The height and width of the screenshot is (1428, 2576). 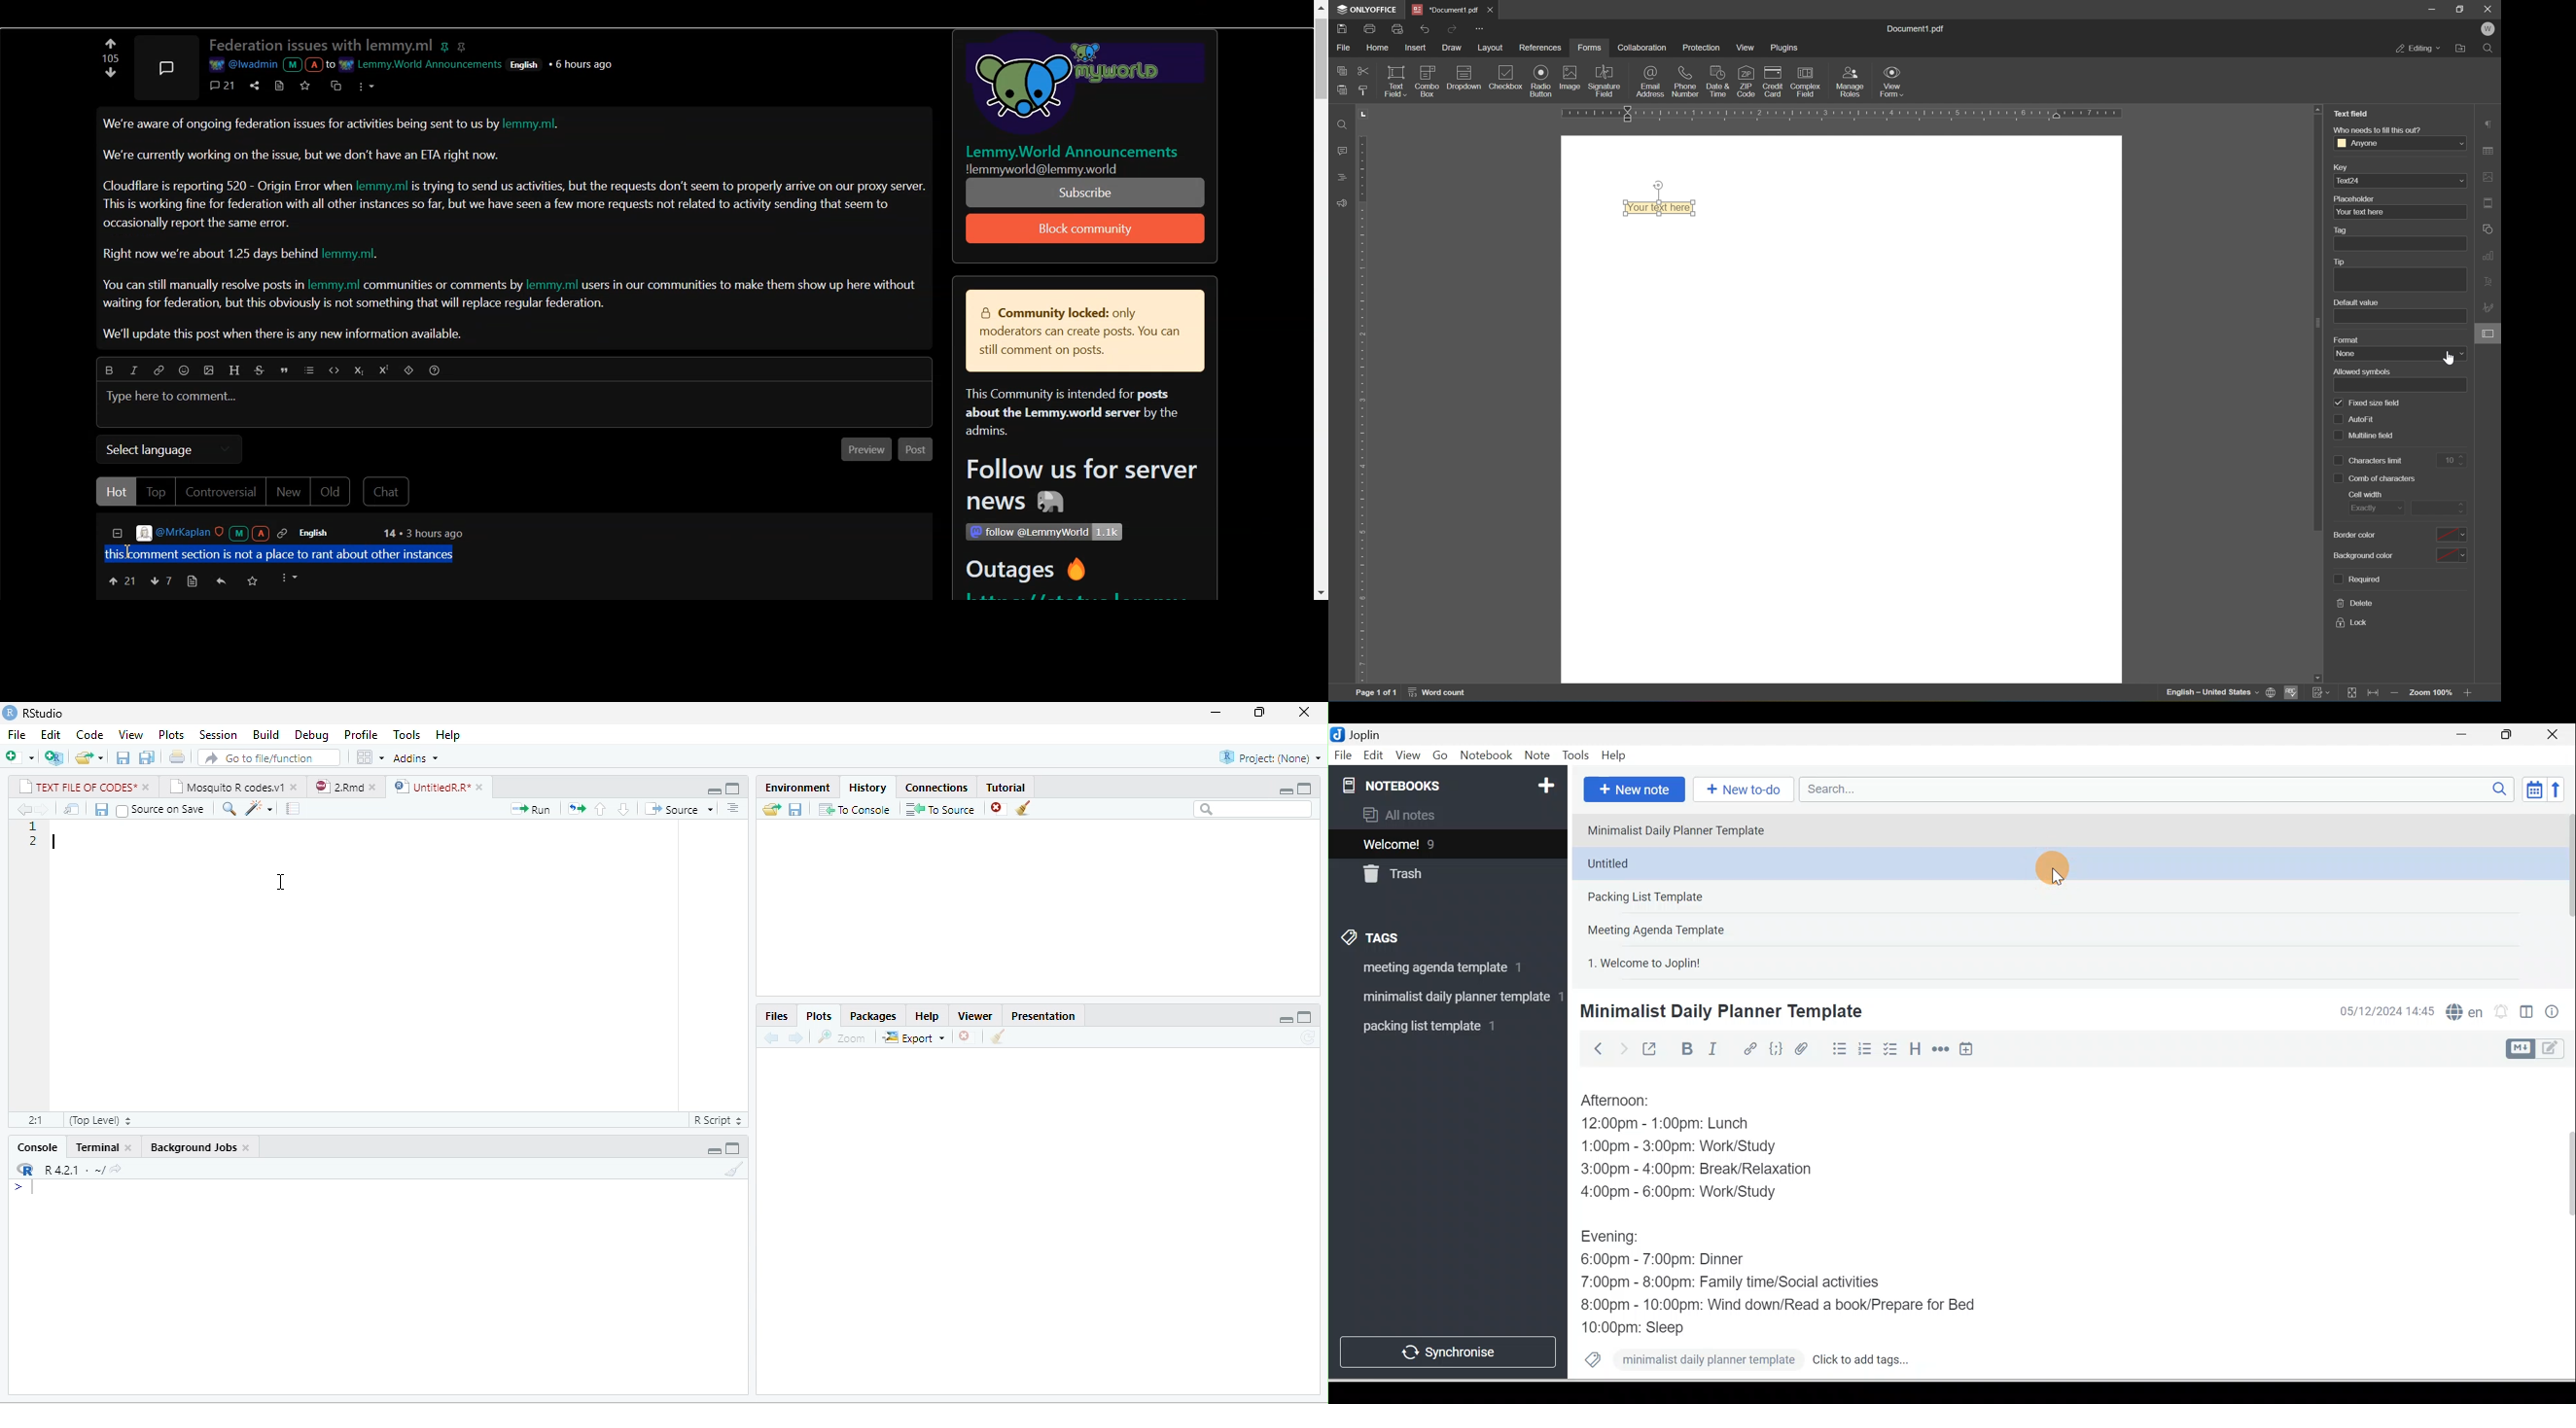 What do you see at coordinates (2433, 692) in the screenshot?
I see `zoom out` at bounding box center [2433, 692].